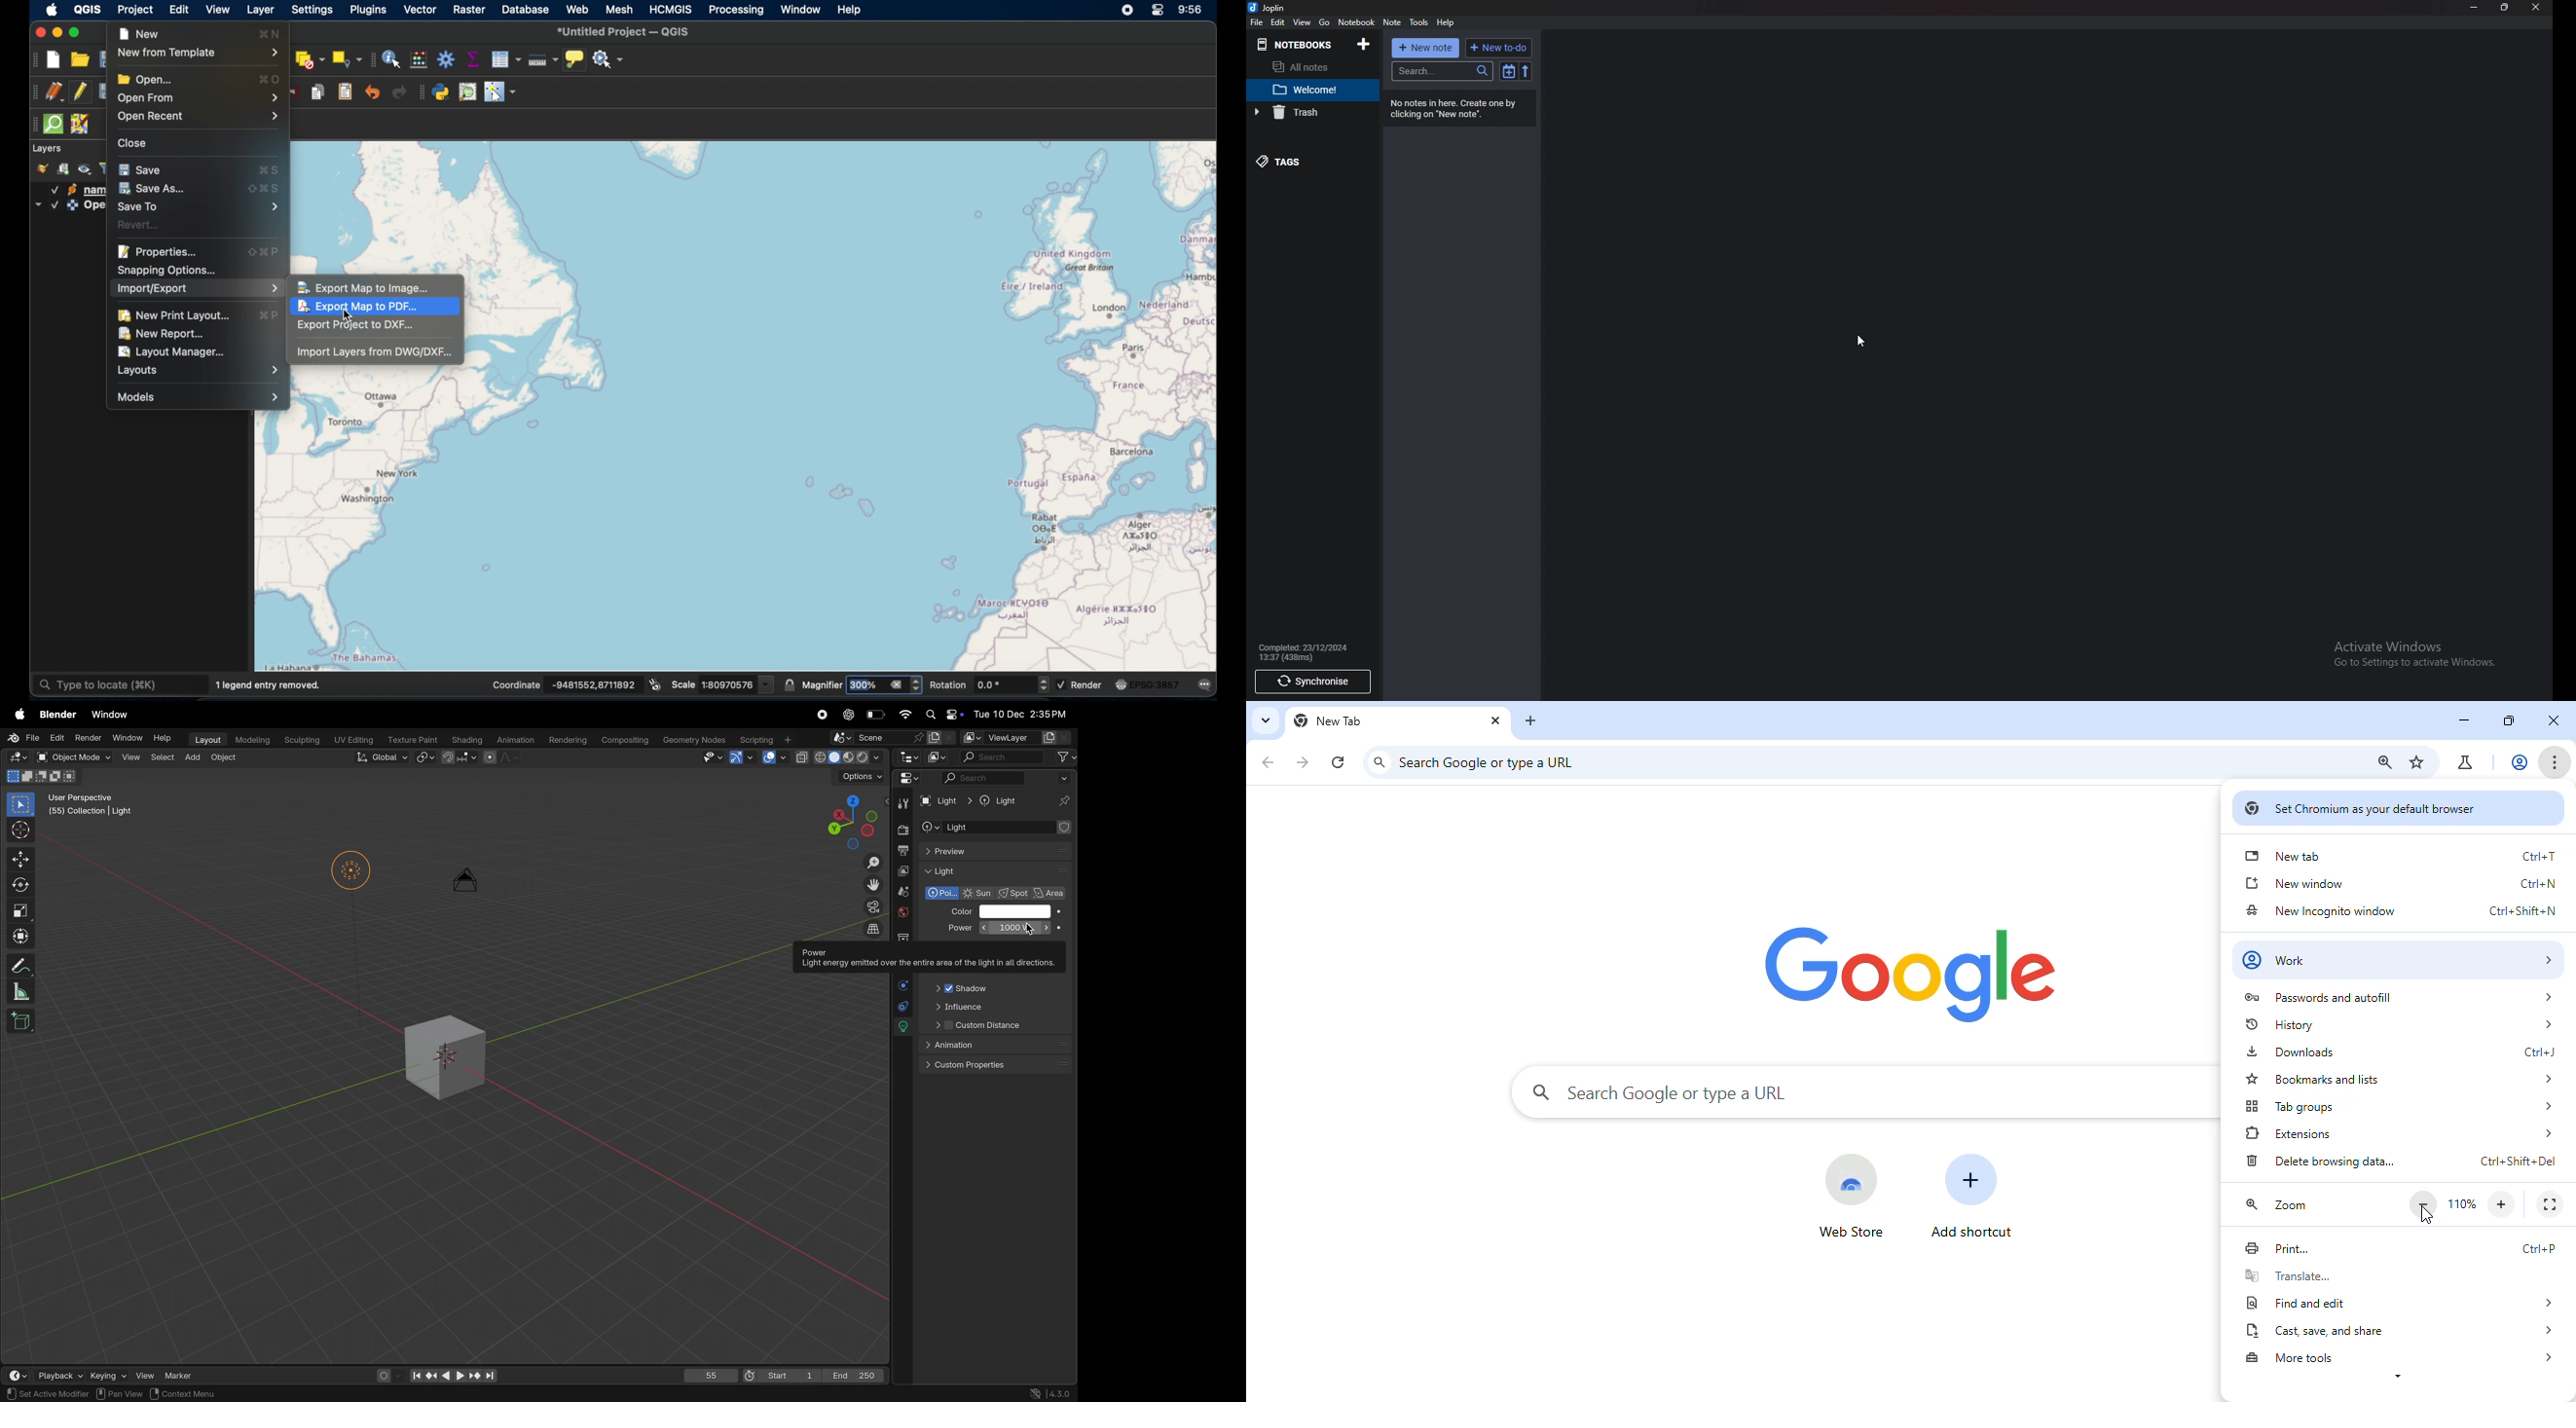  What do you see at coordinates (1526, 71) in the screenshot?
I see `reverse short order` at bounding box center [1526, 71].